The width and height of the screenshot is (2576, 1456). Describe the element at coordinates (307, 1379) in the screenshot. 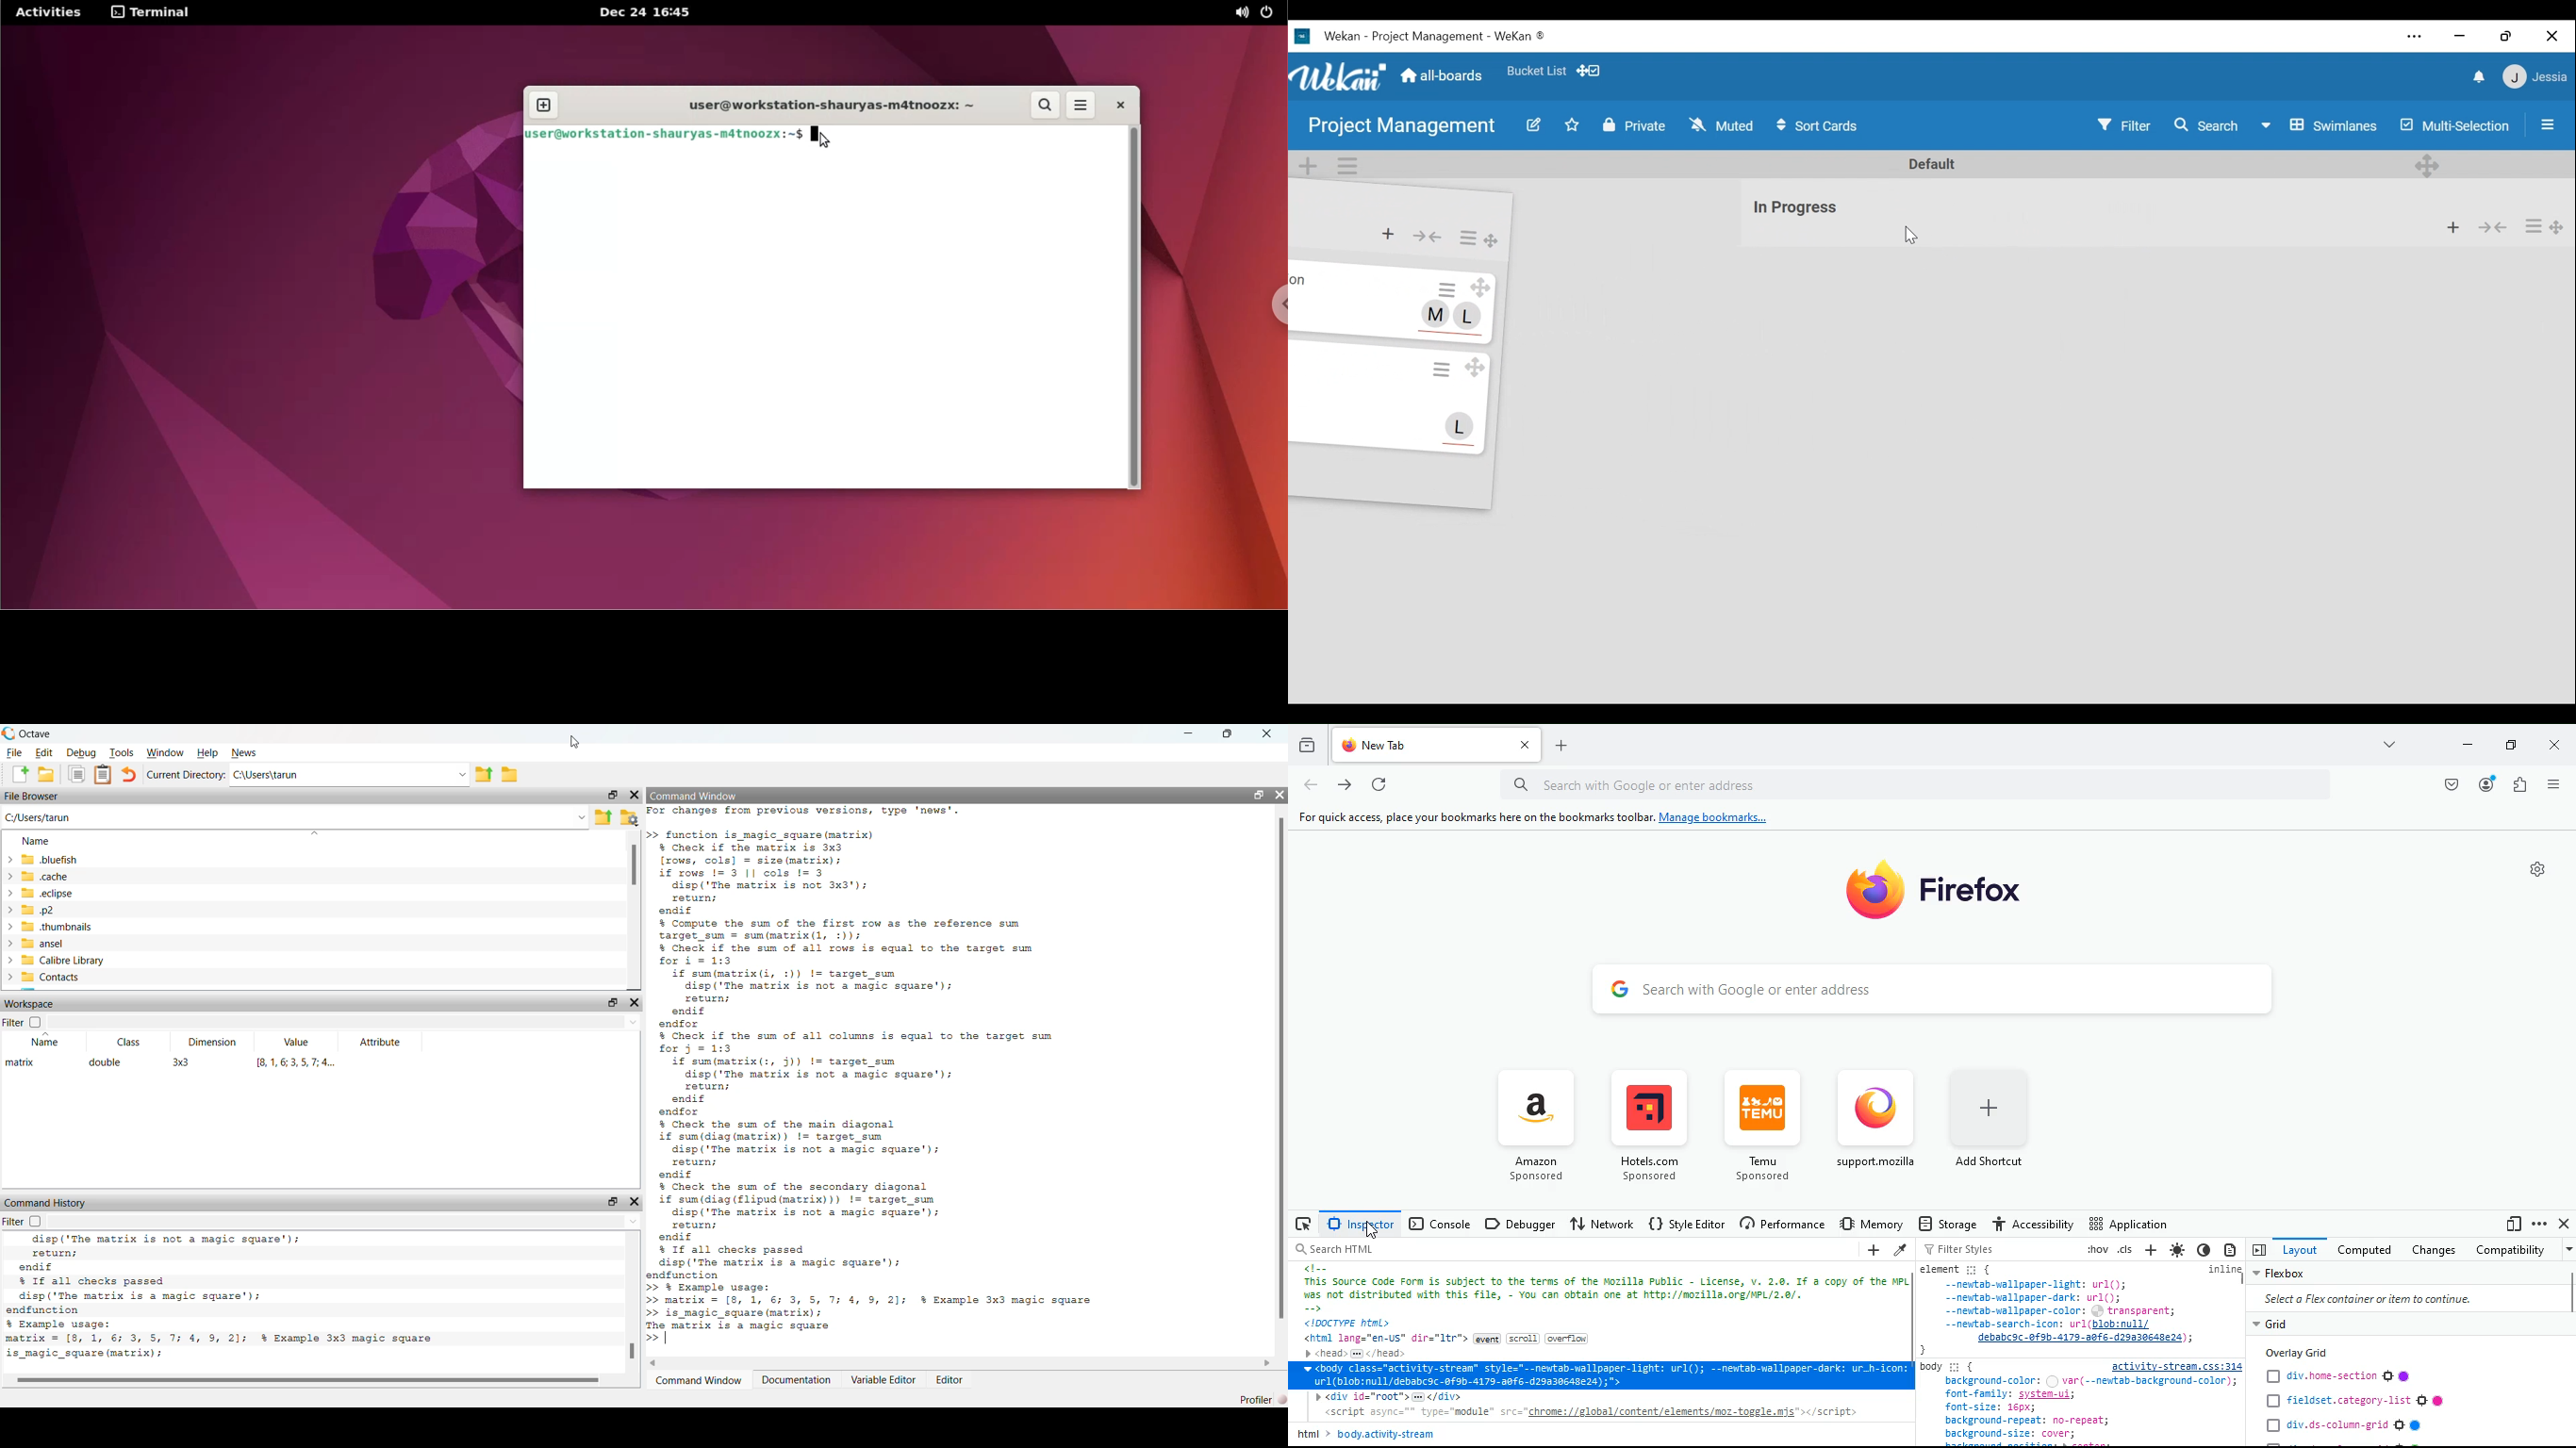

I see `scroll bar` at that location.